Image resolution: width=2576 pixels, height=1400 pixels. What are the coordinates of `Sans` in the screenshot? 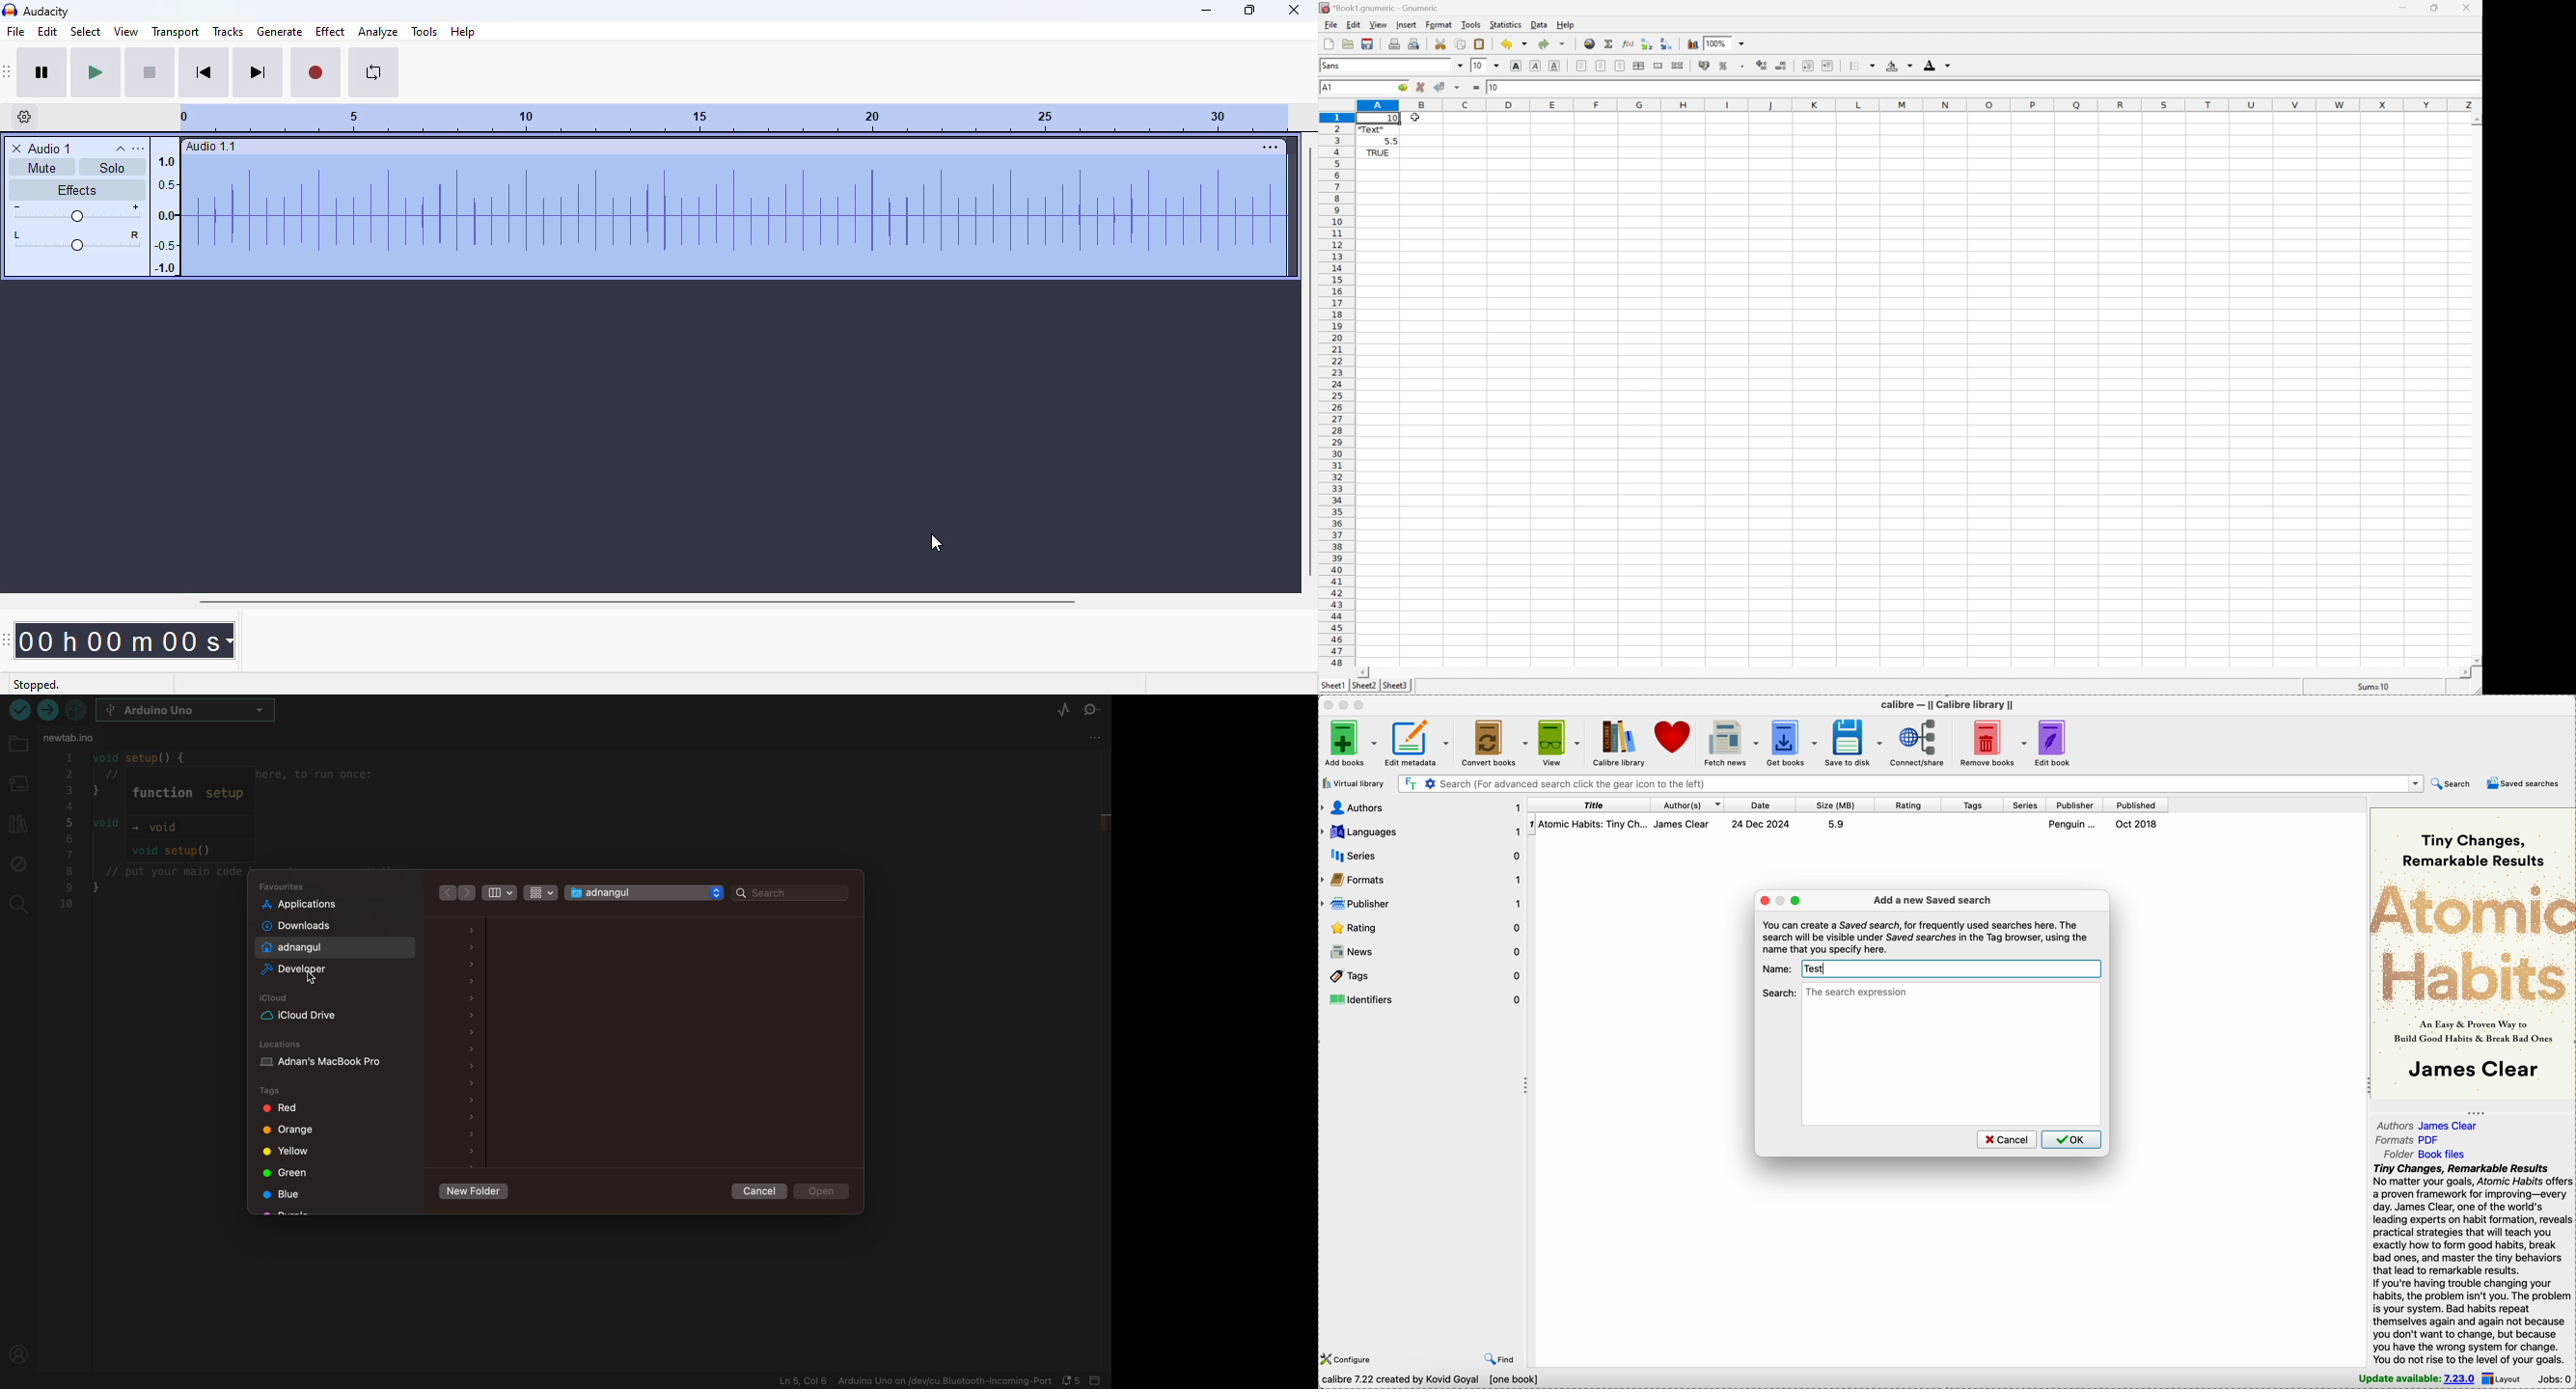 It's located at (1332, 64).